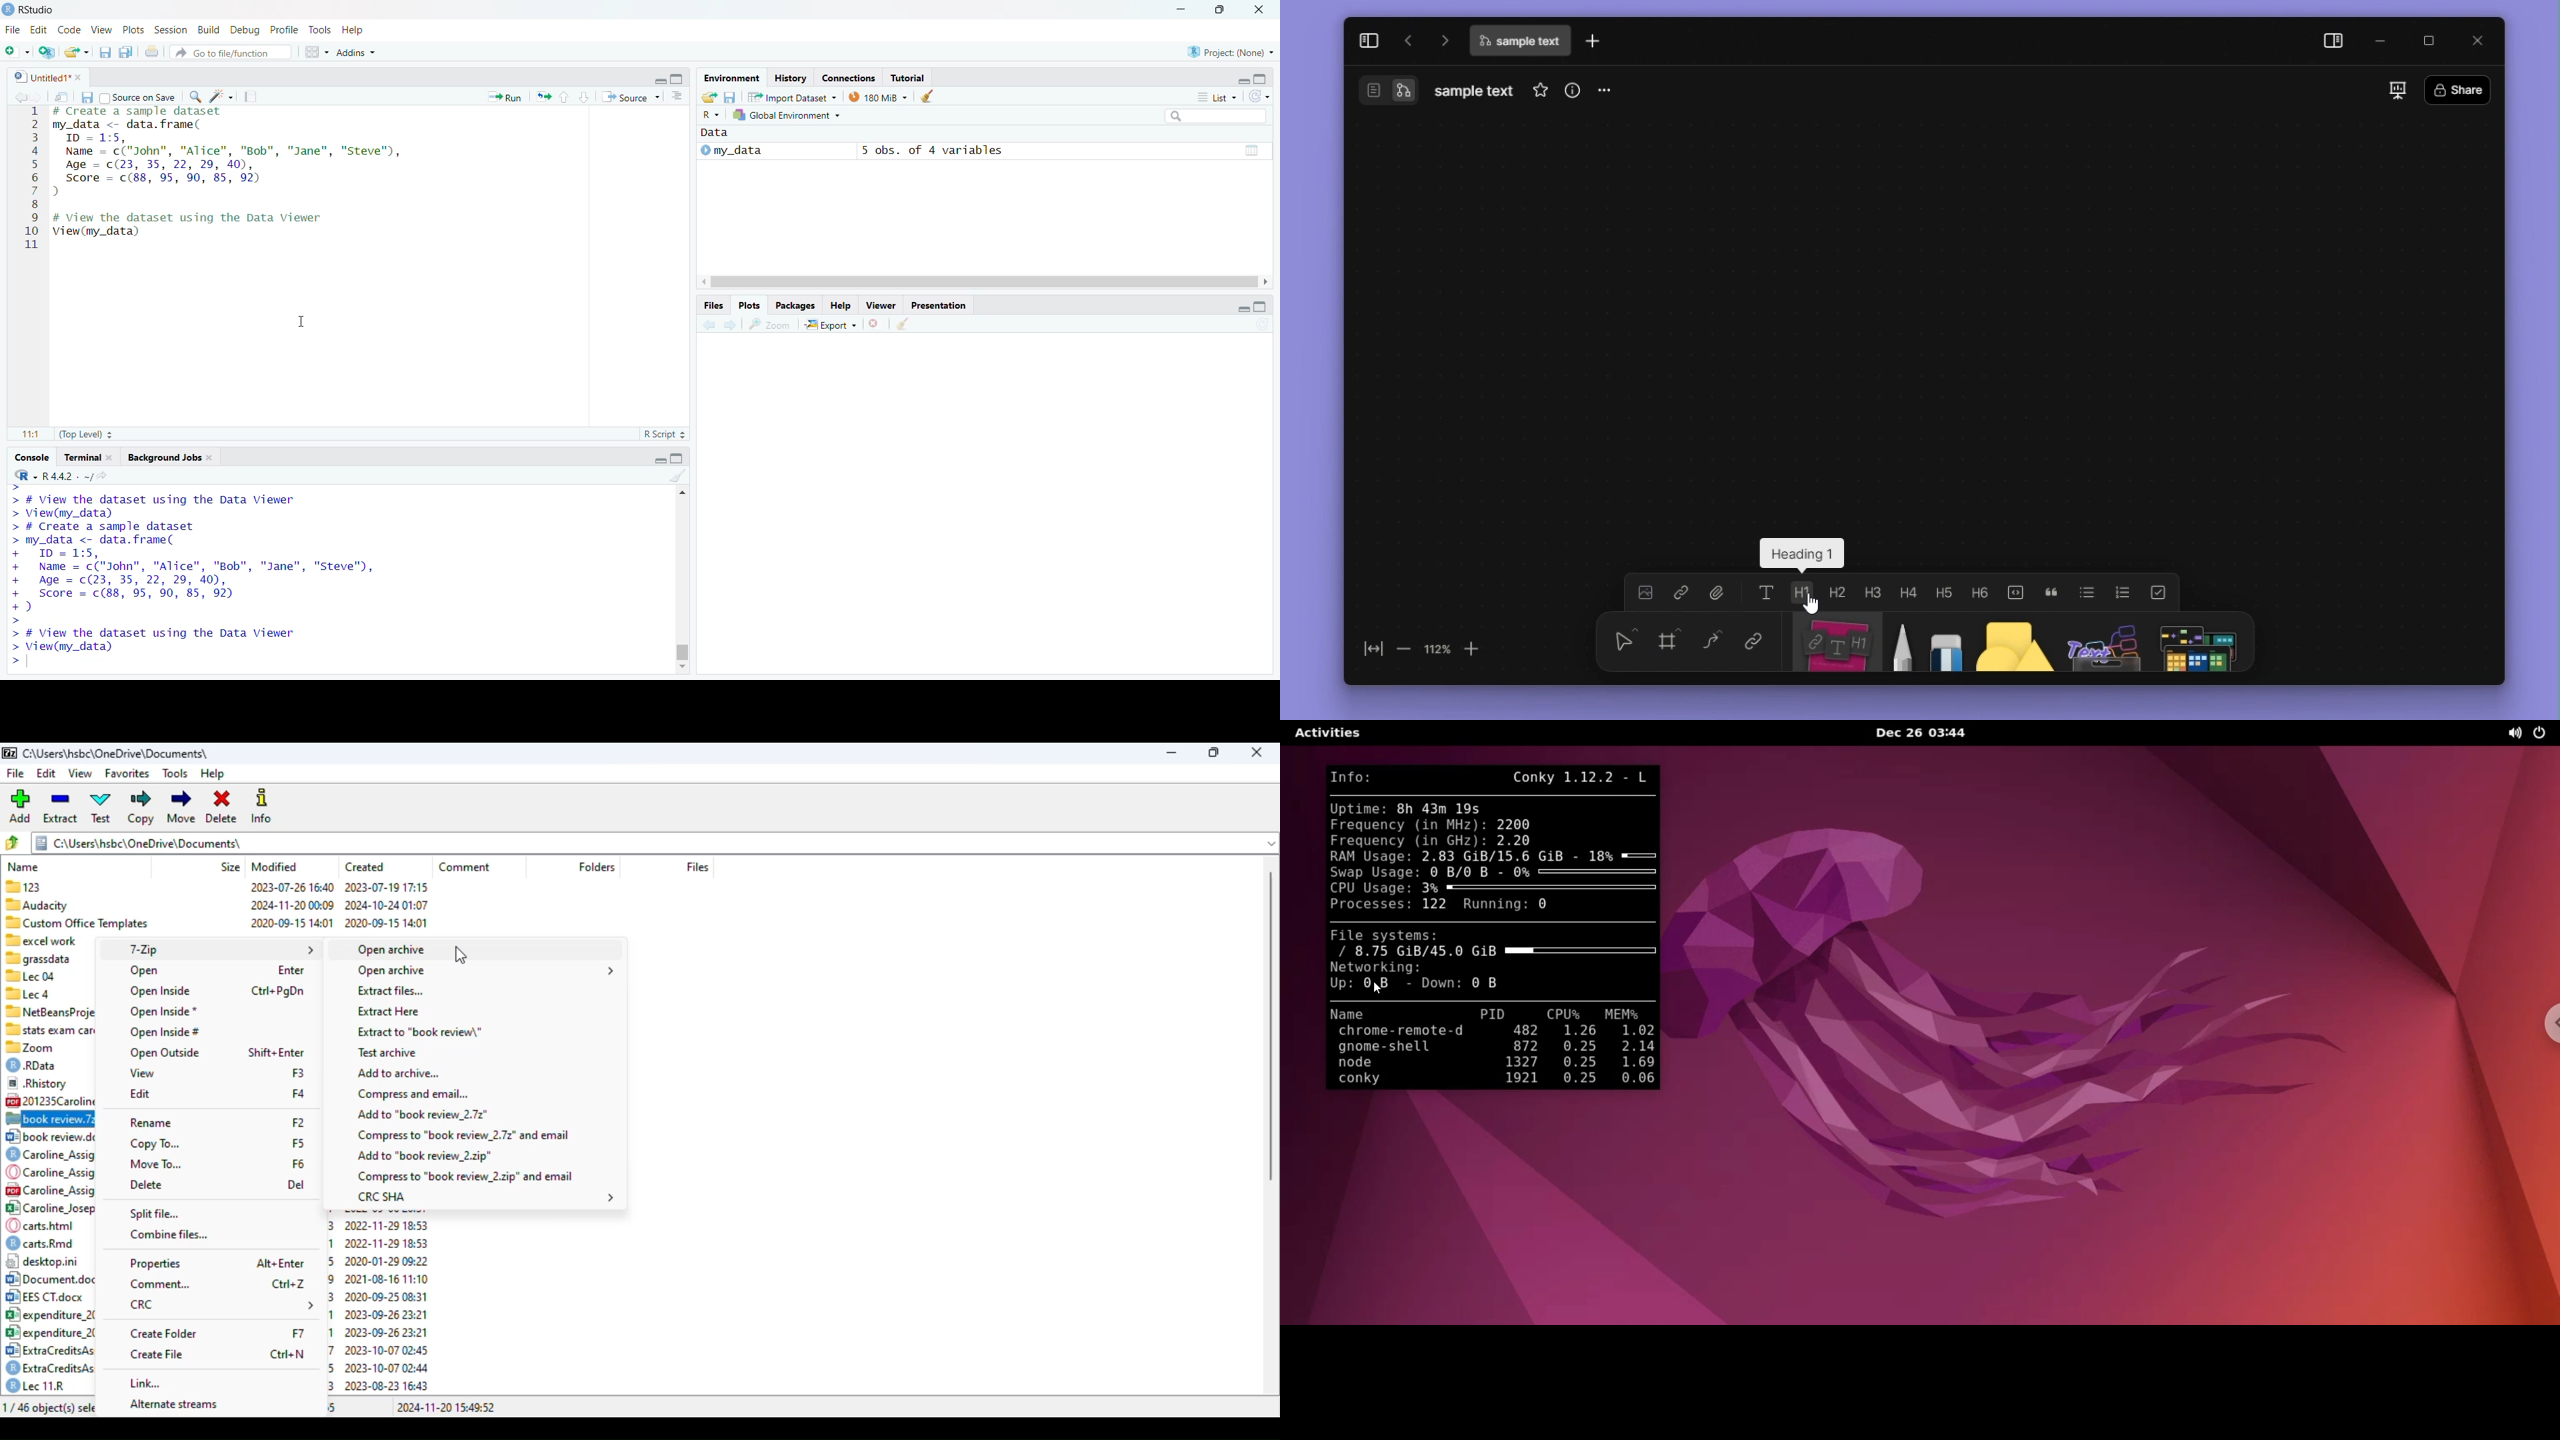 This screenshot has height=1456, width=2576. Describe the element at coordinates (103, 29) in the screenshot. I see `View` at that location.